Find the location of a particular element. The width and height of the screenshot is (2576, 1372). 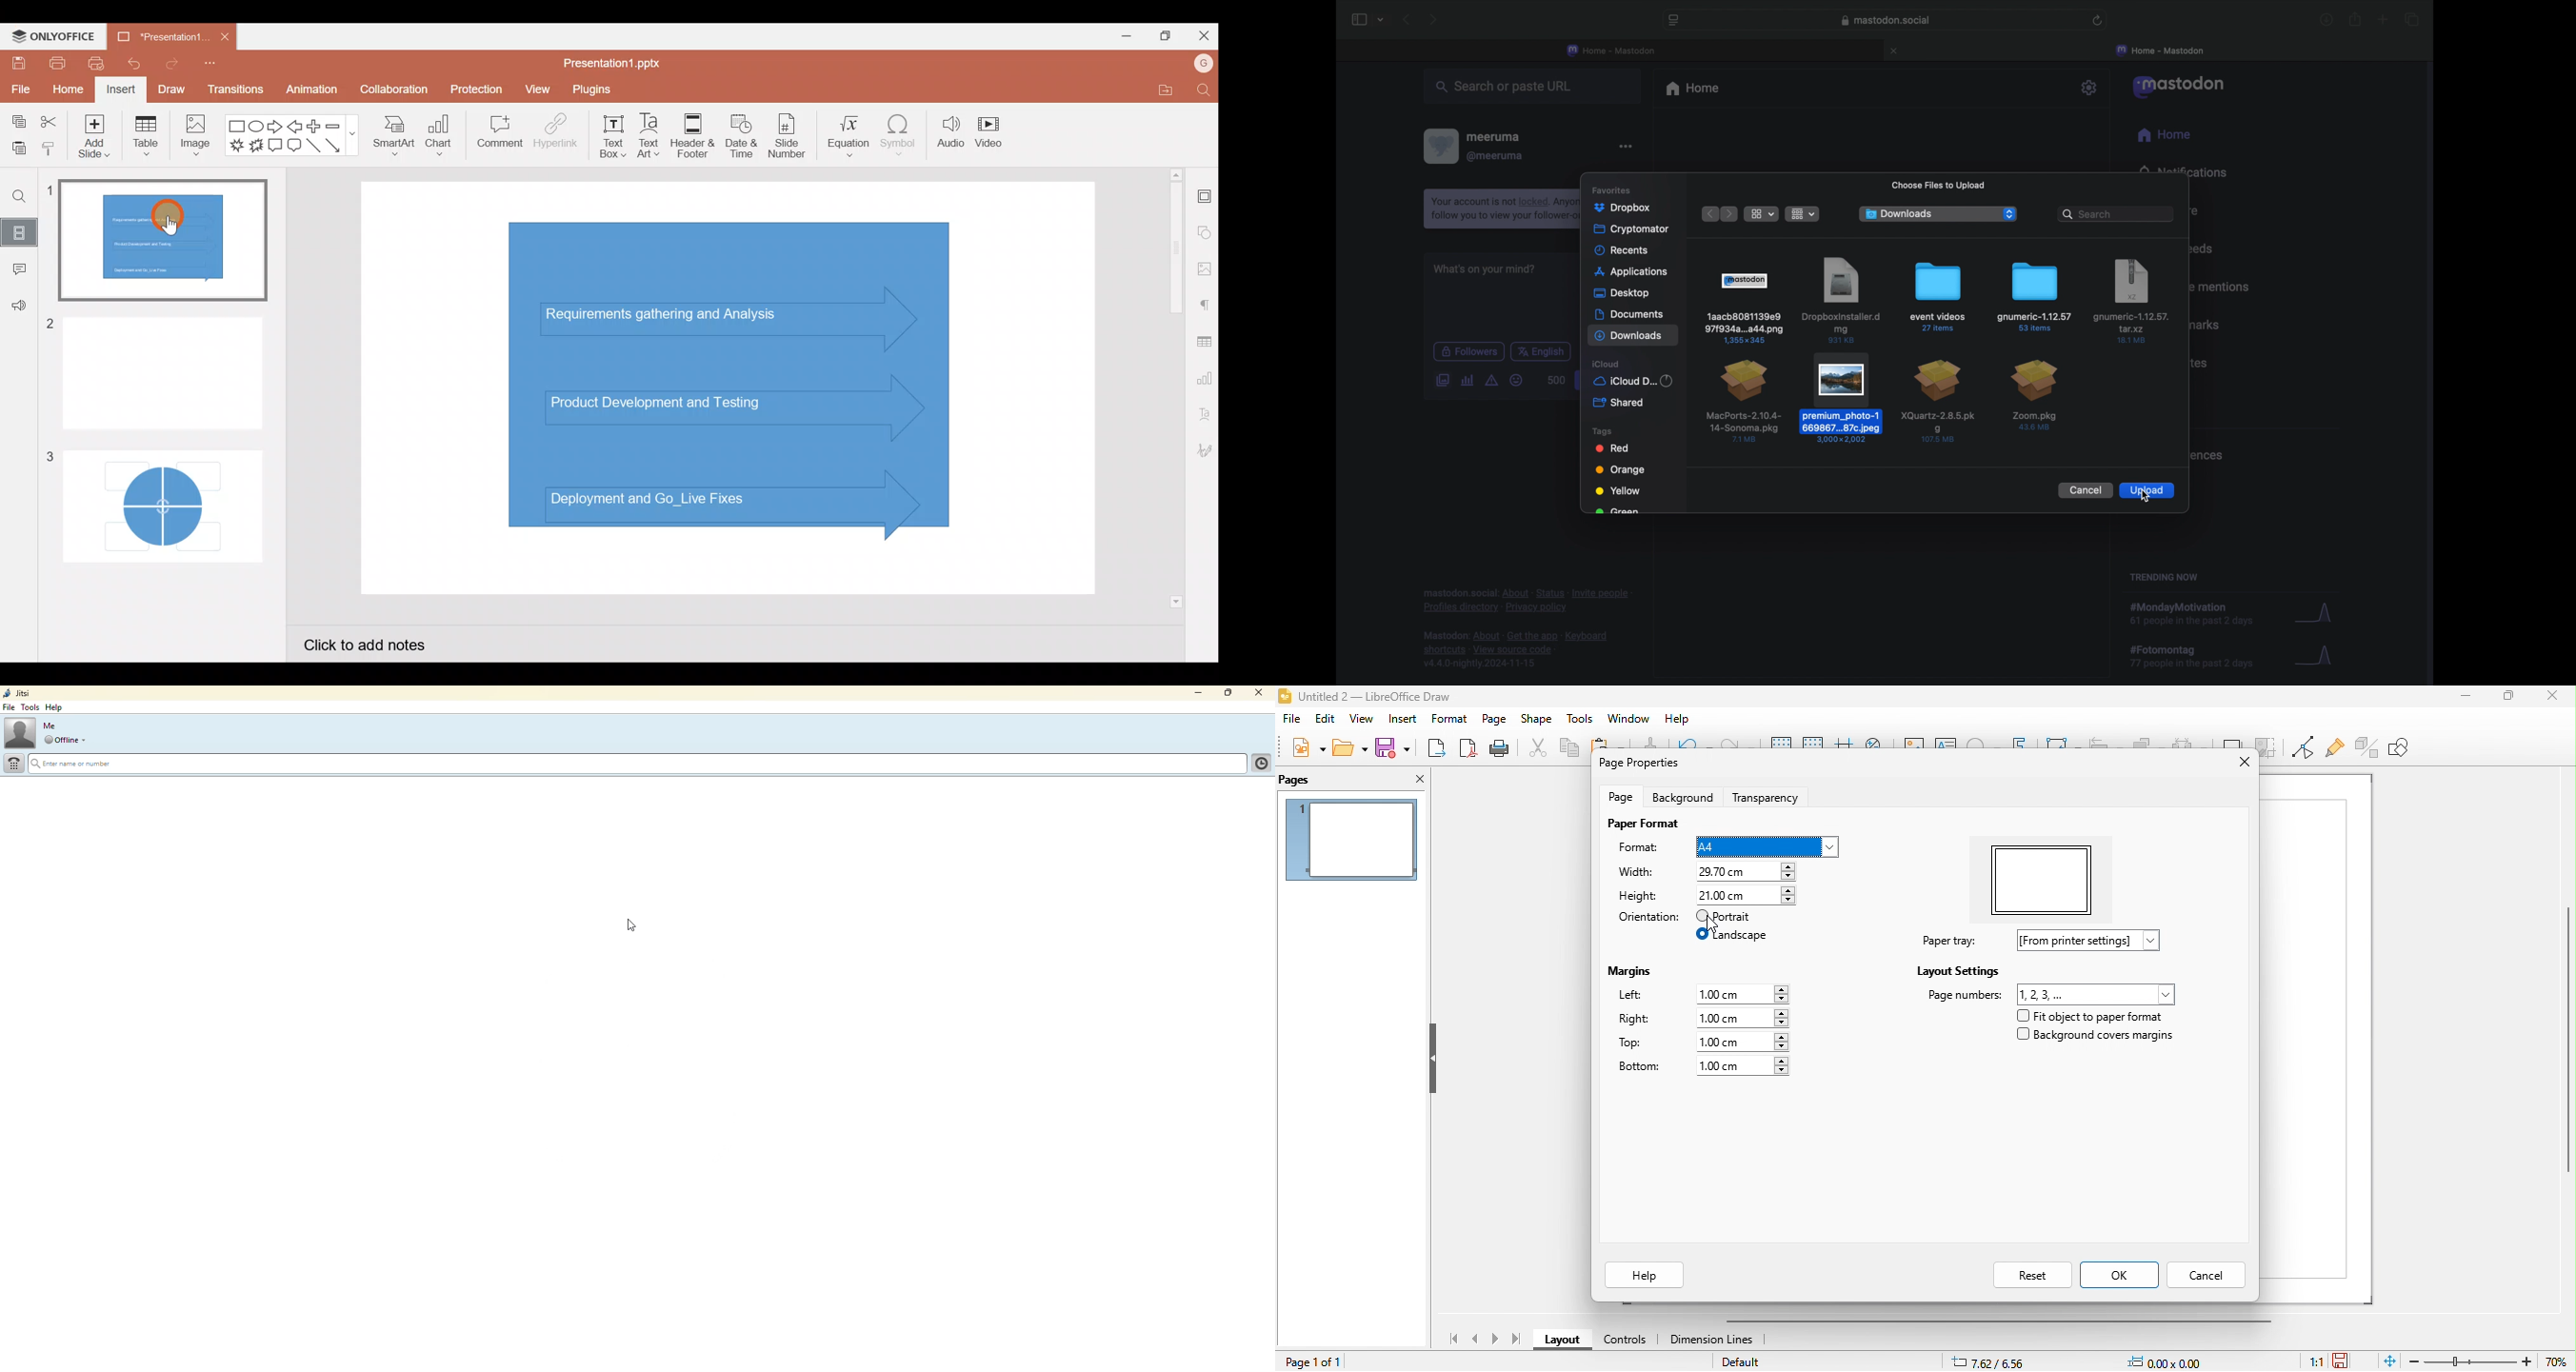

Vertical scroll bar is located at coordinates (1173, 387).